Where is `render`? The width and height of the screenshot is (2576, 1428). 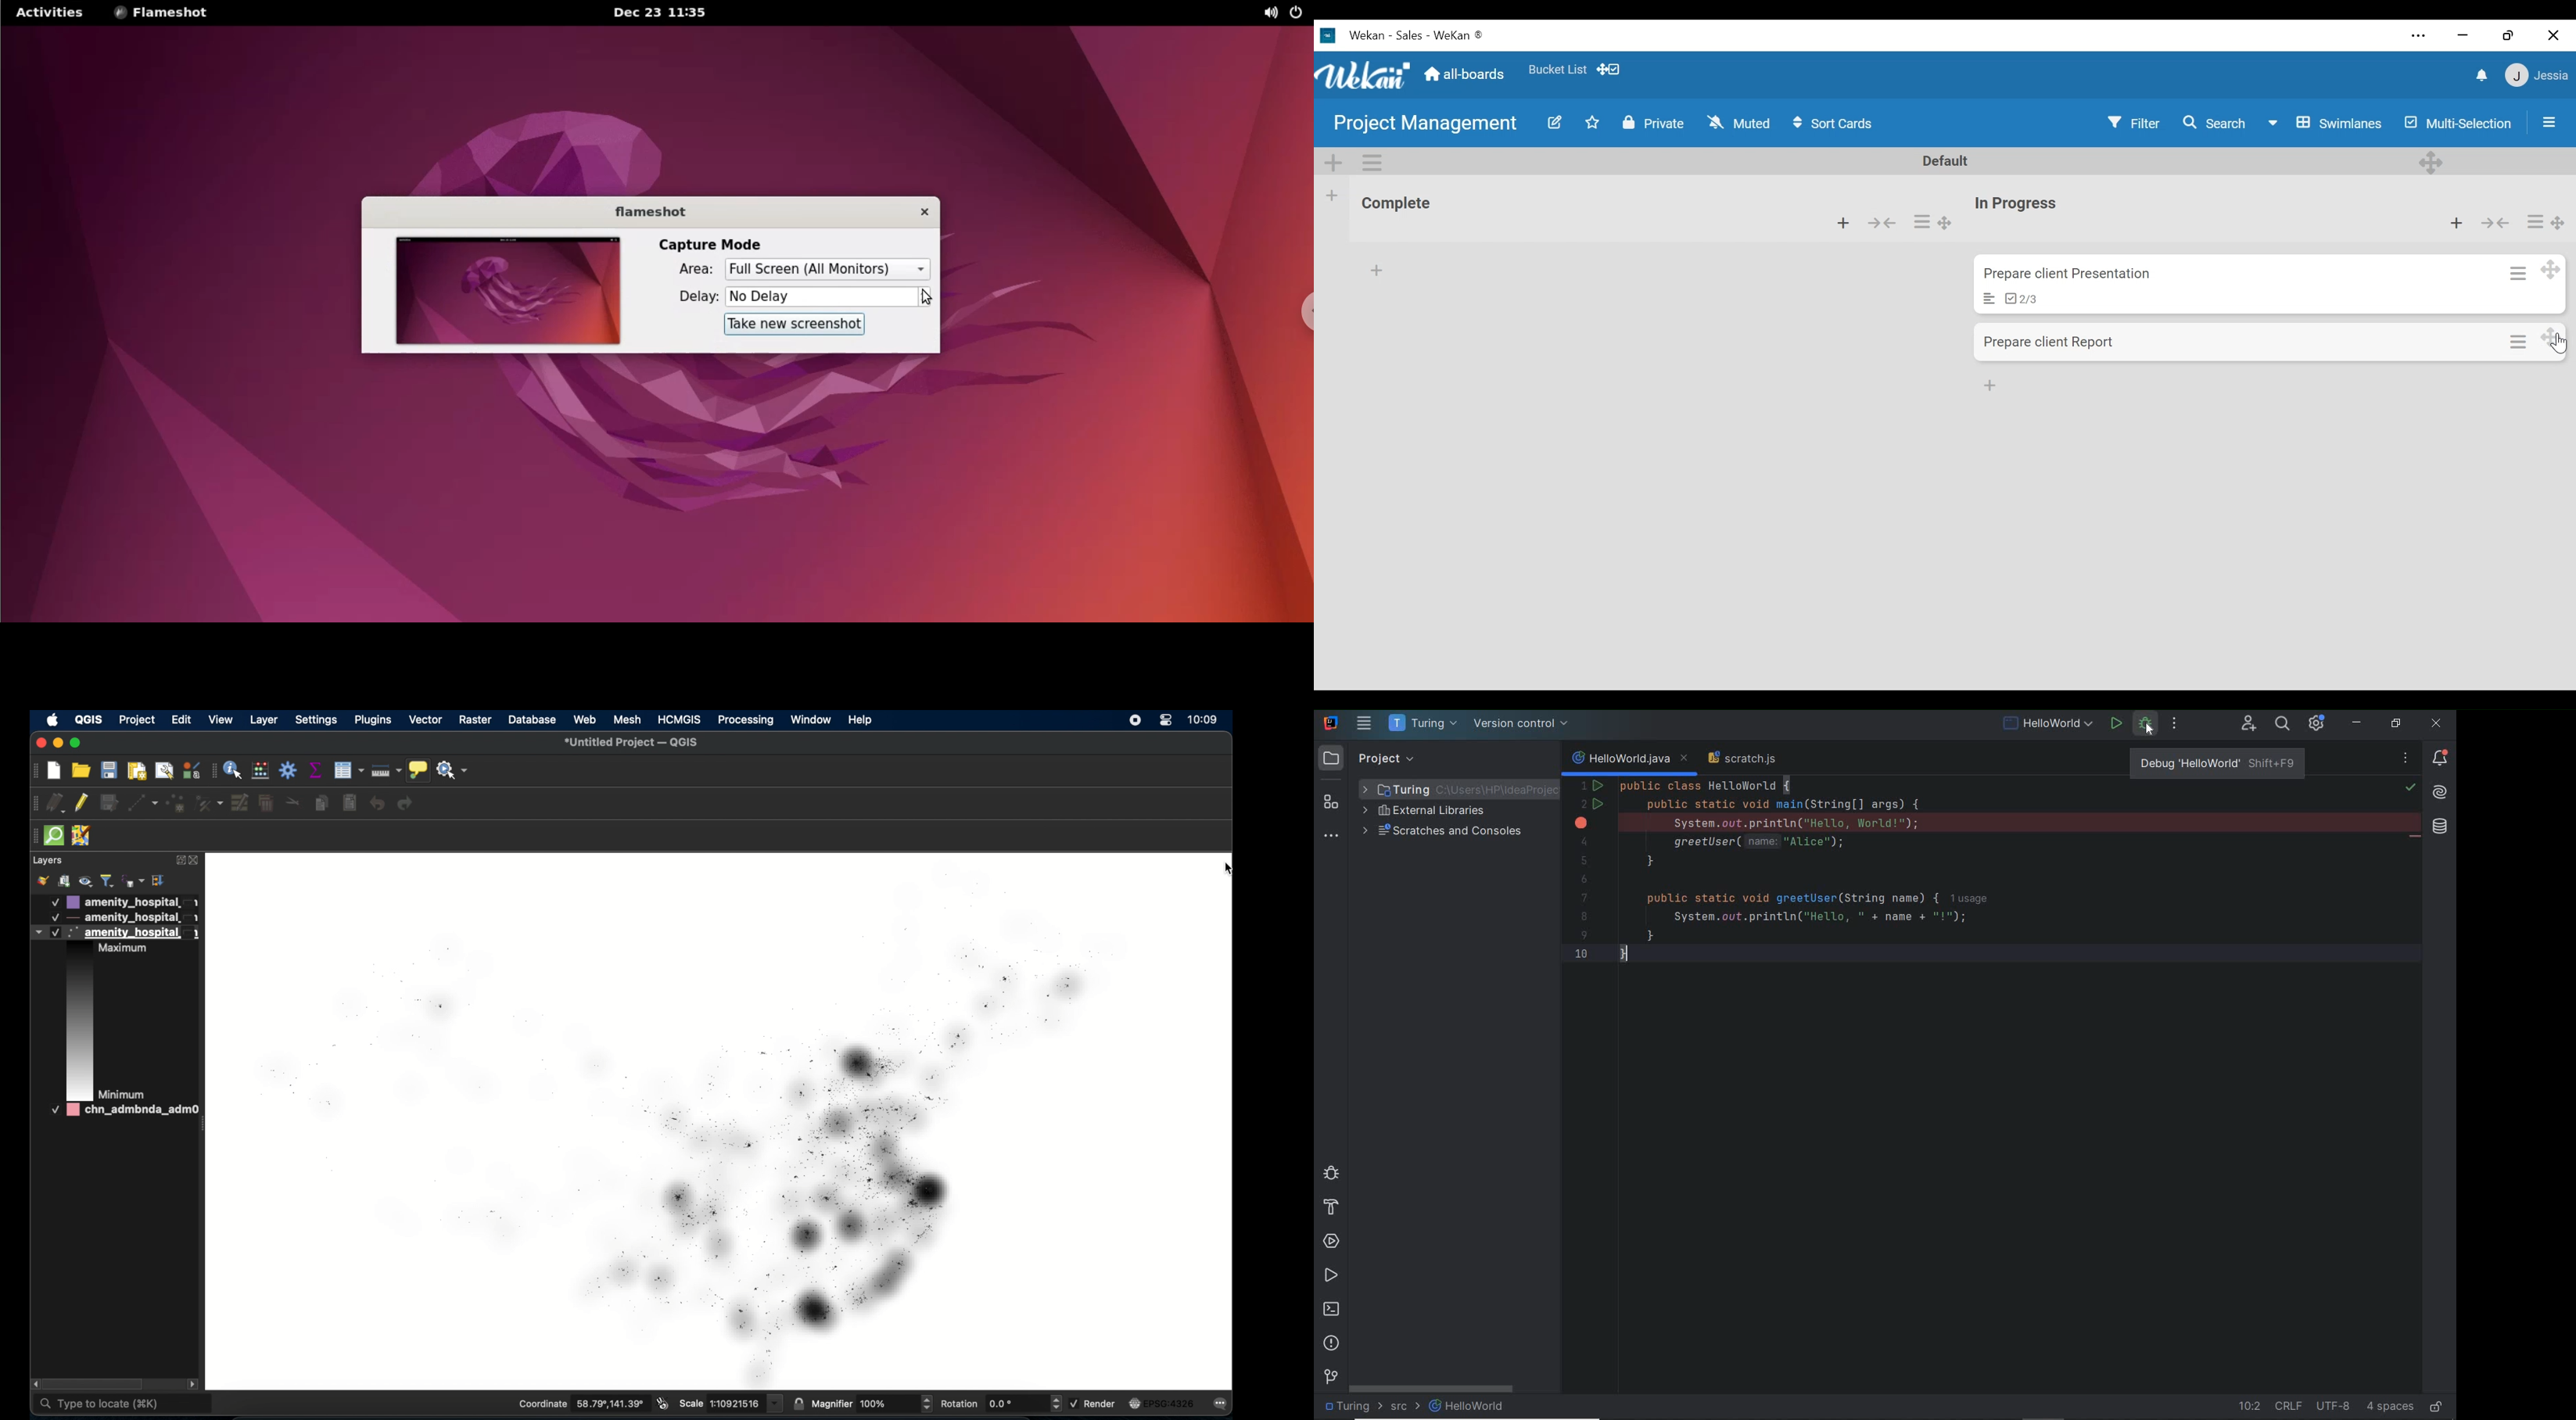 render is located at coordinates (1093, 1402).